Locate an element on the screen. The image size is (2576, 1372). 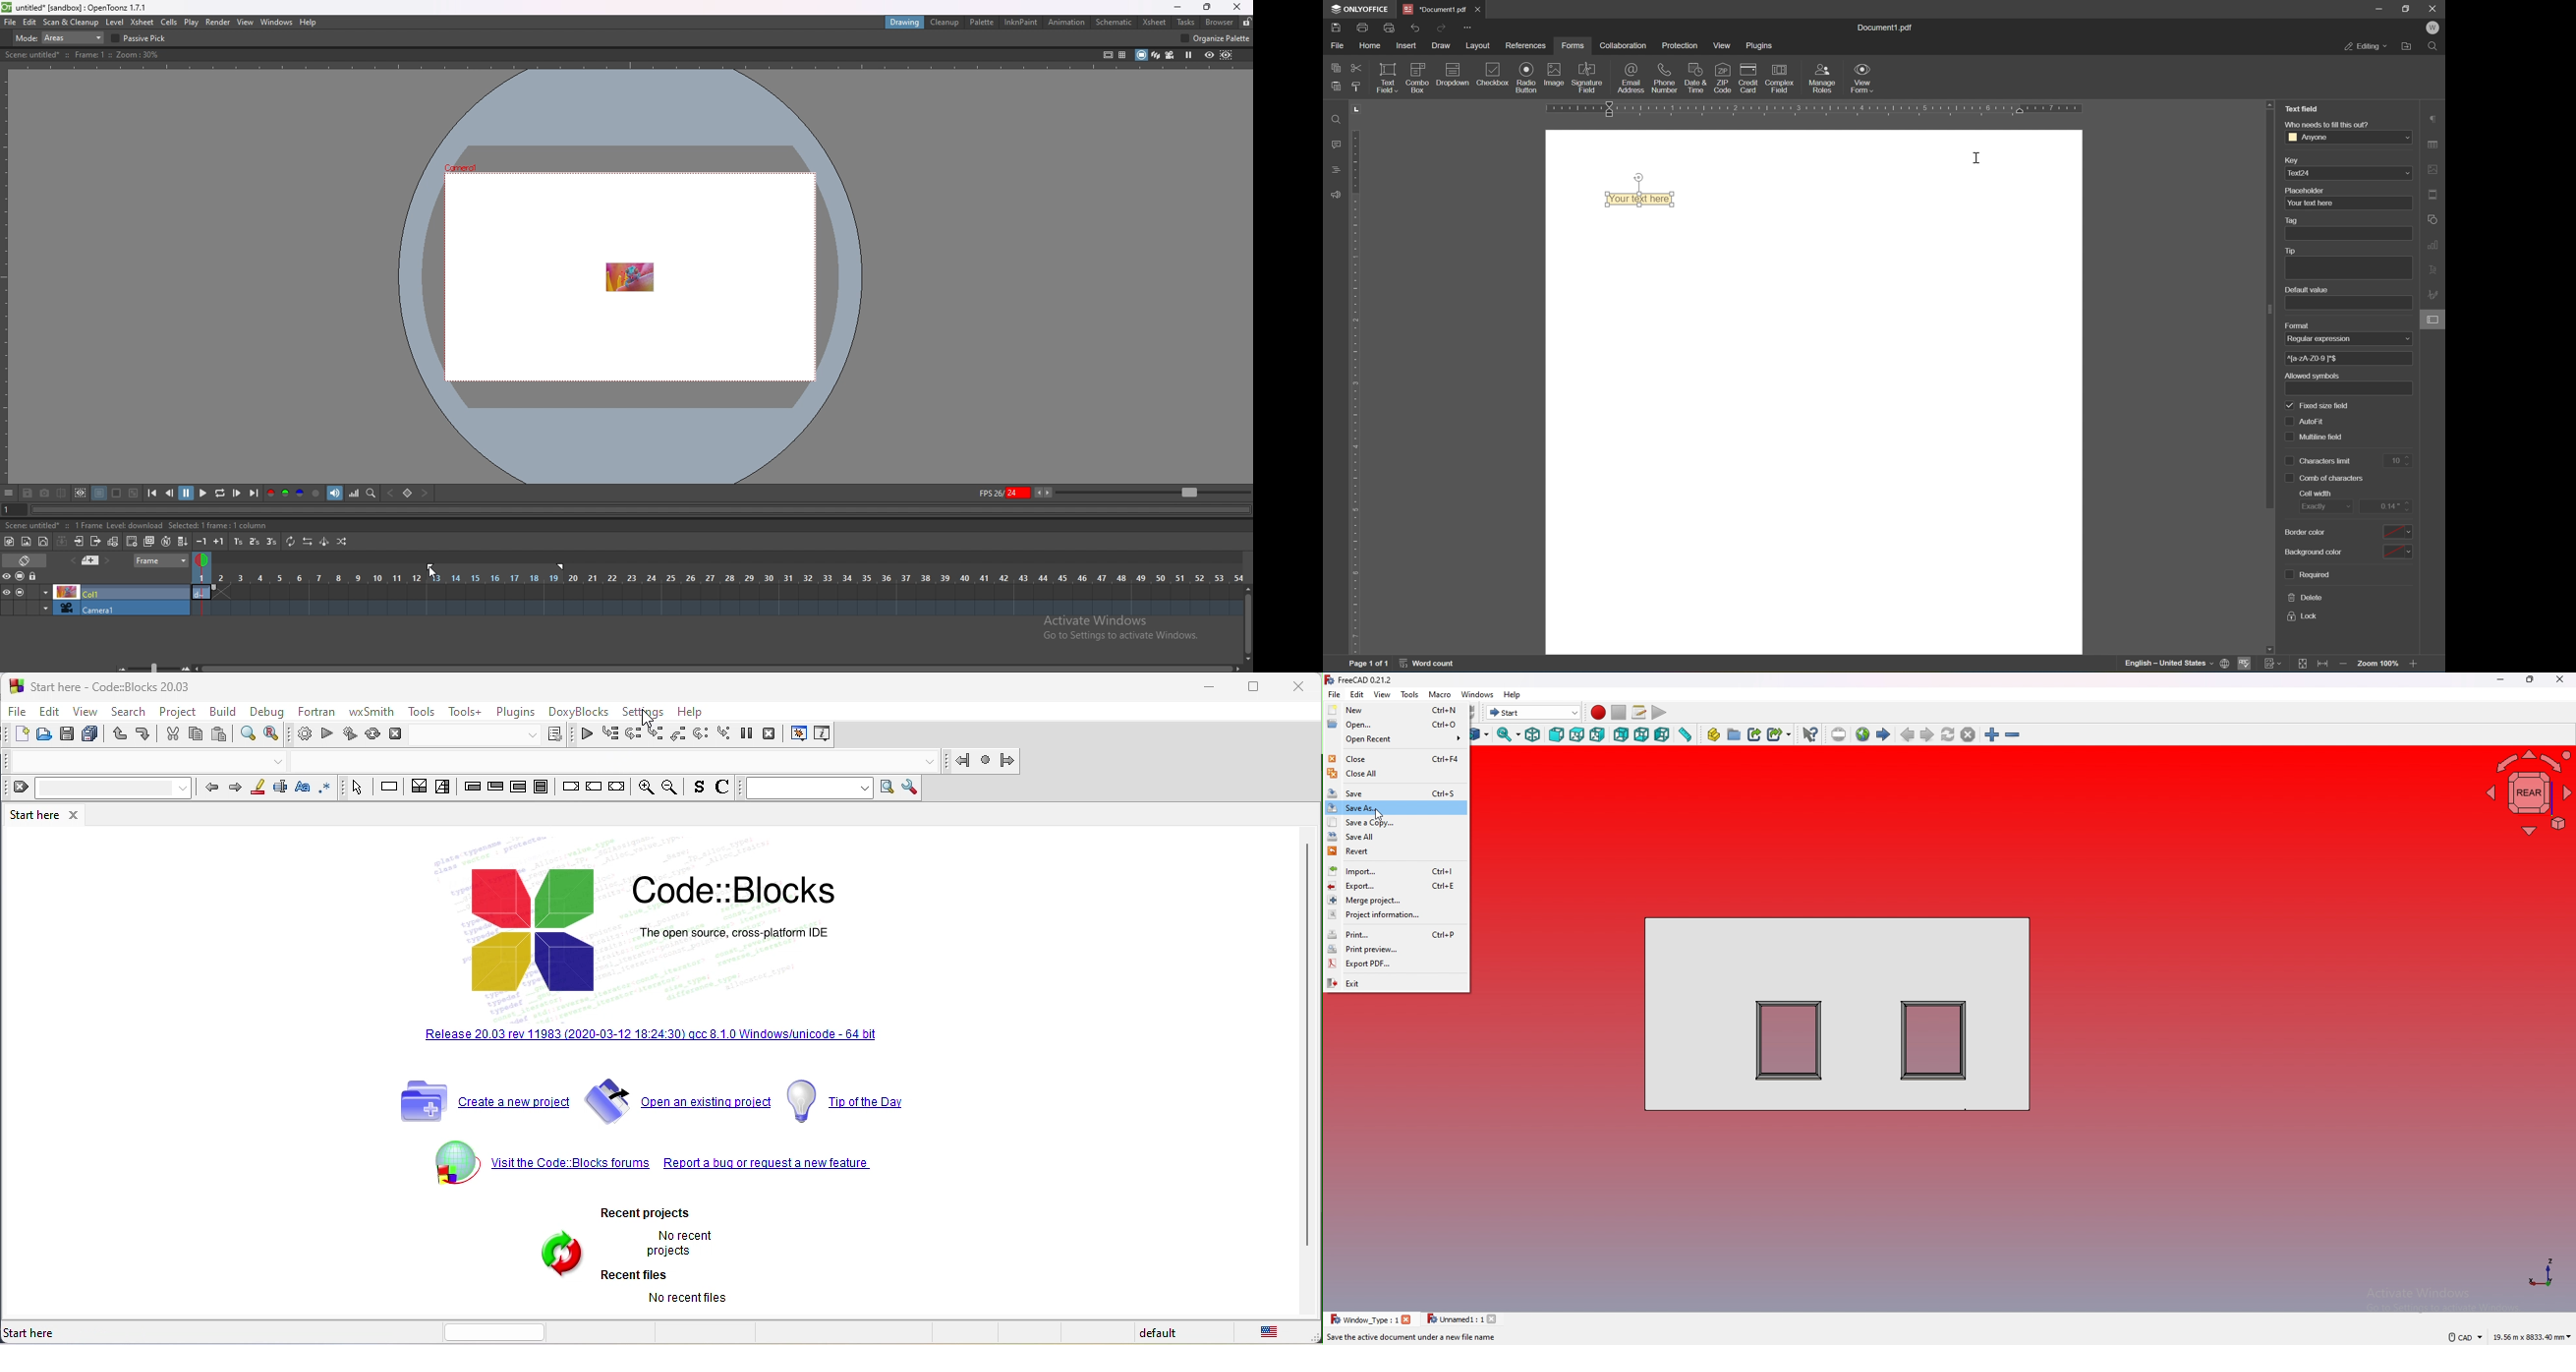
add tag is located at coordinates (2349, 234).